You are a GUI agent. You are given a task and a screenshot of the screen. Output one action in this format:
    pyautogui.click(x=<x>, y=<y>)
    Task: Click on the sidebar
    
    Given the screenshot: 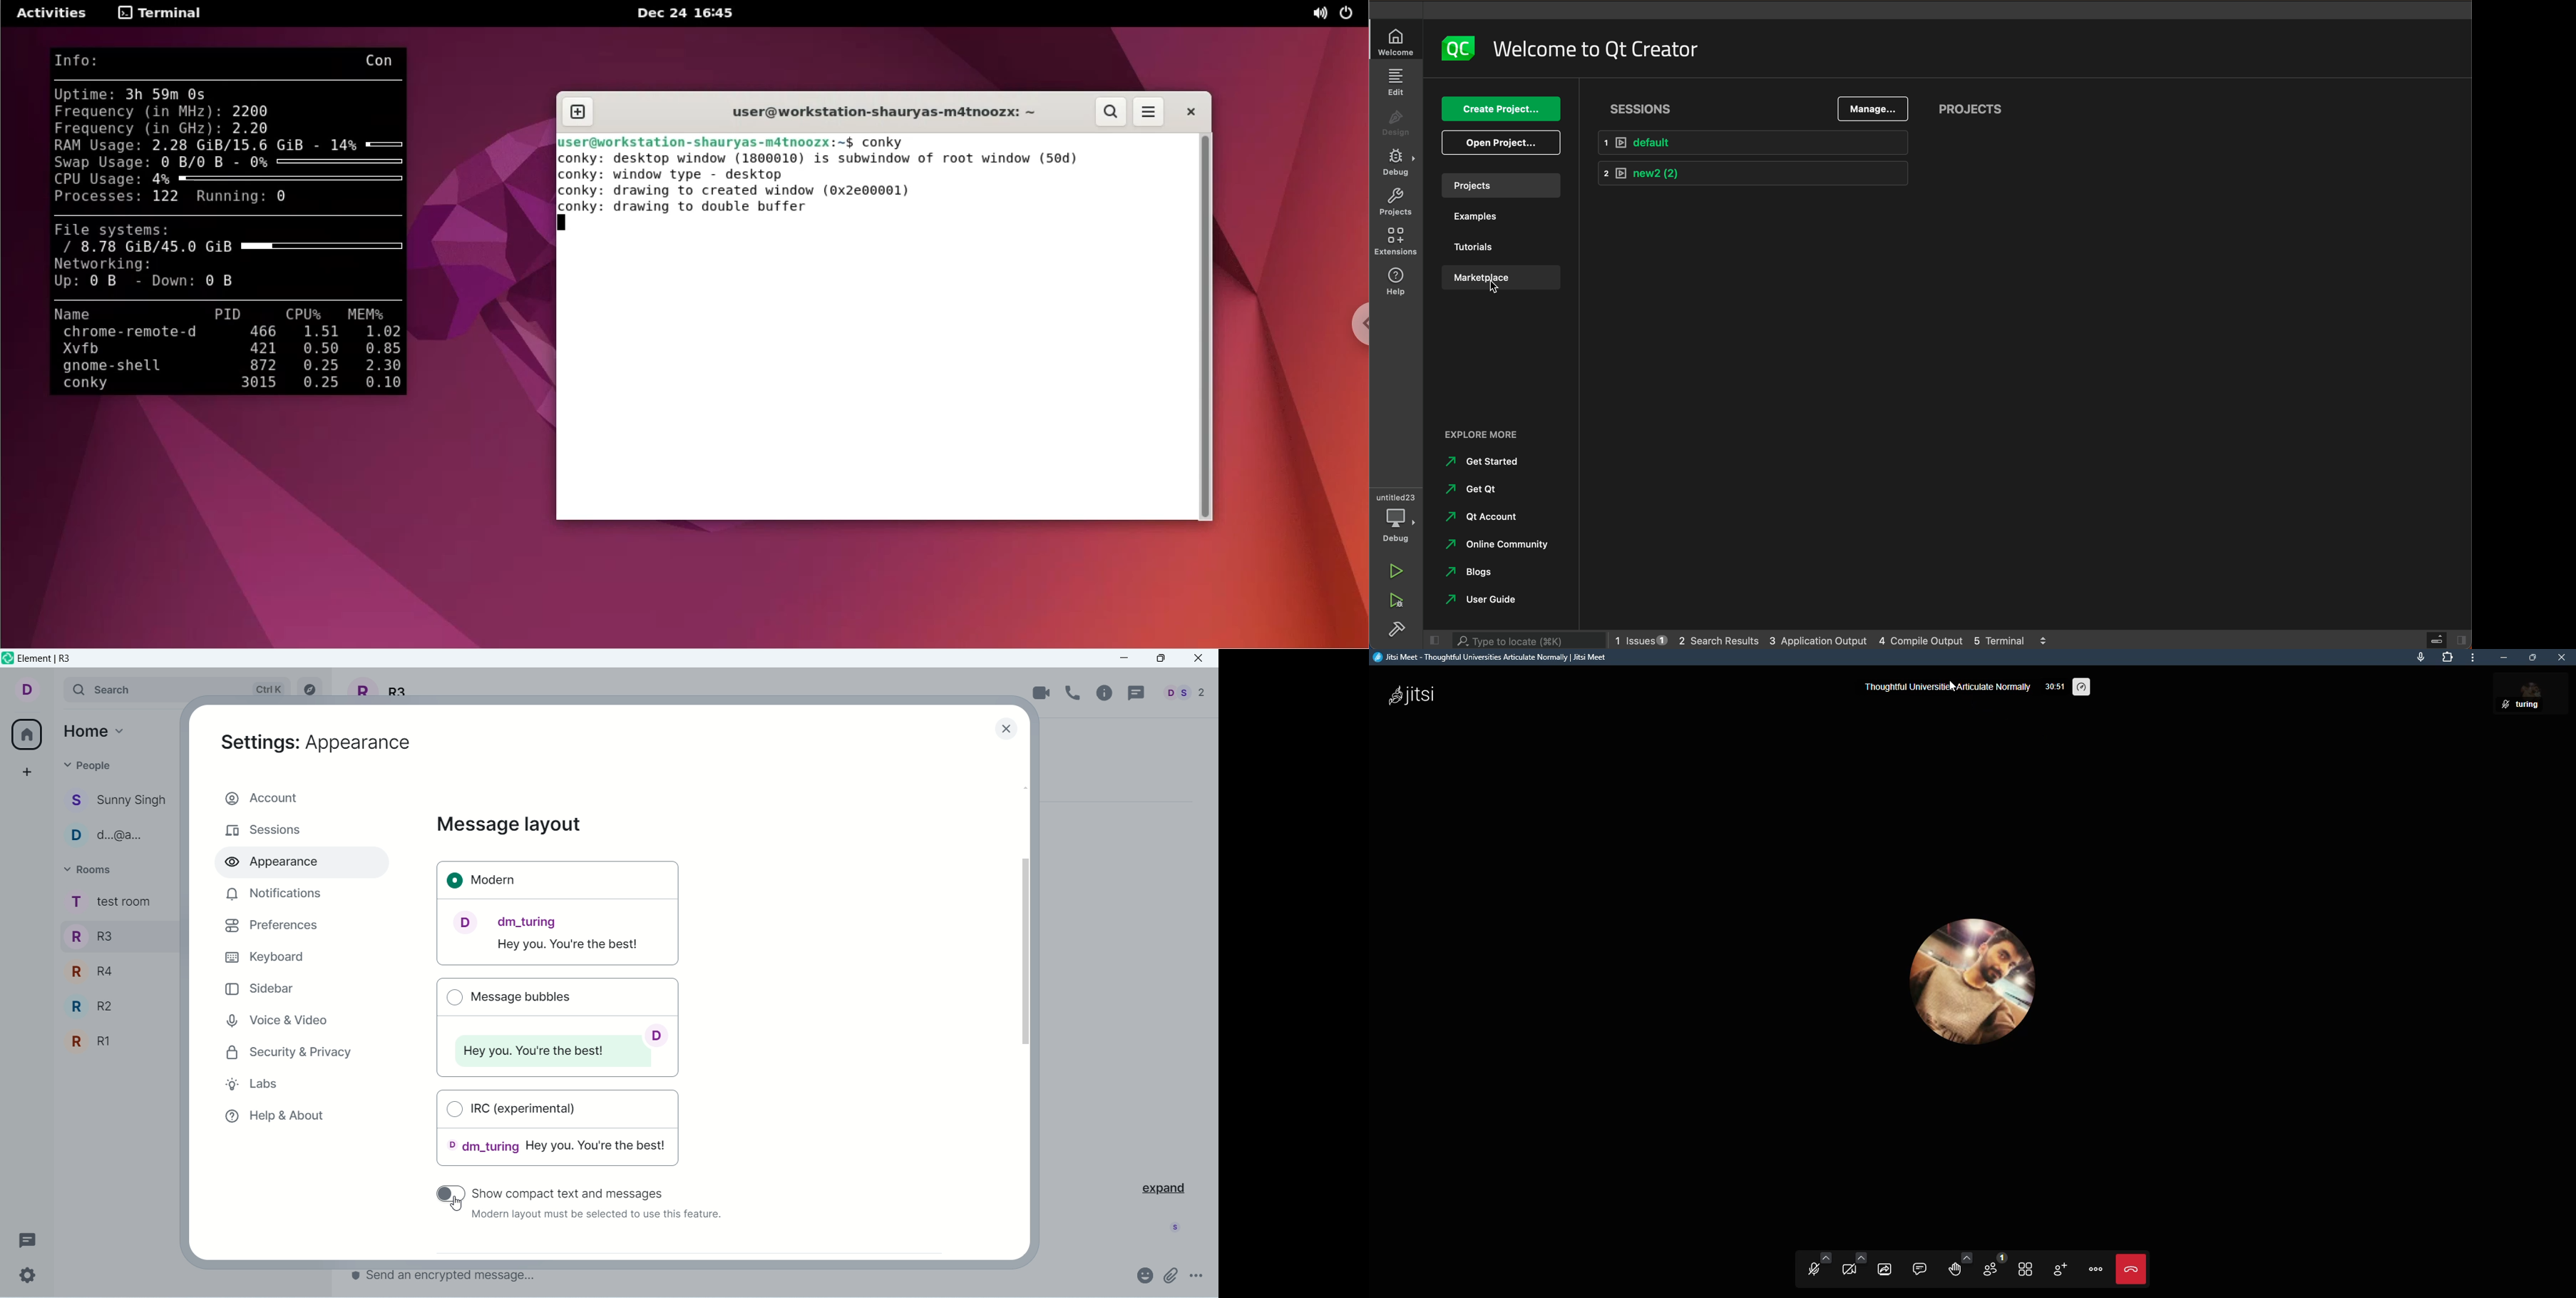 What is the action you would take?
    pyautogui.click(x=262, y=988)
    